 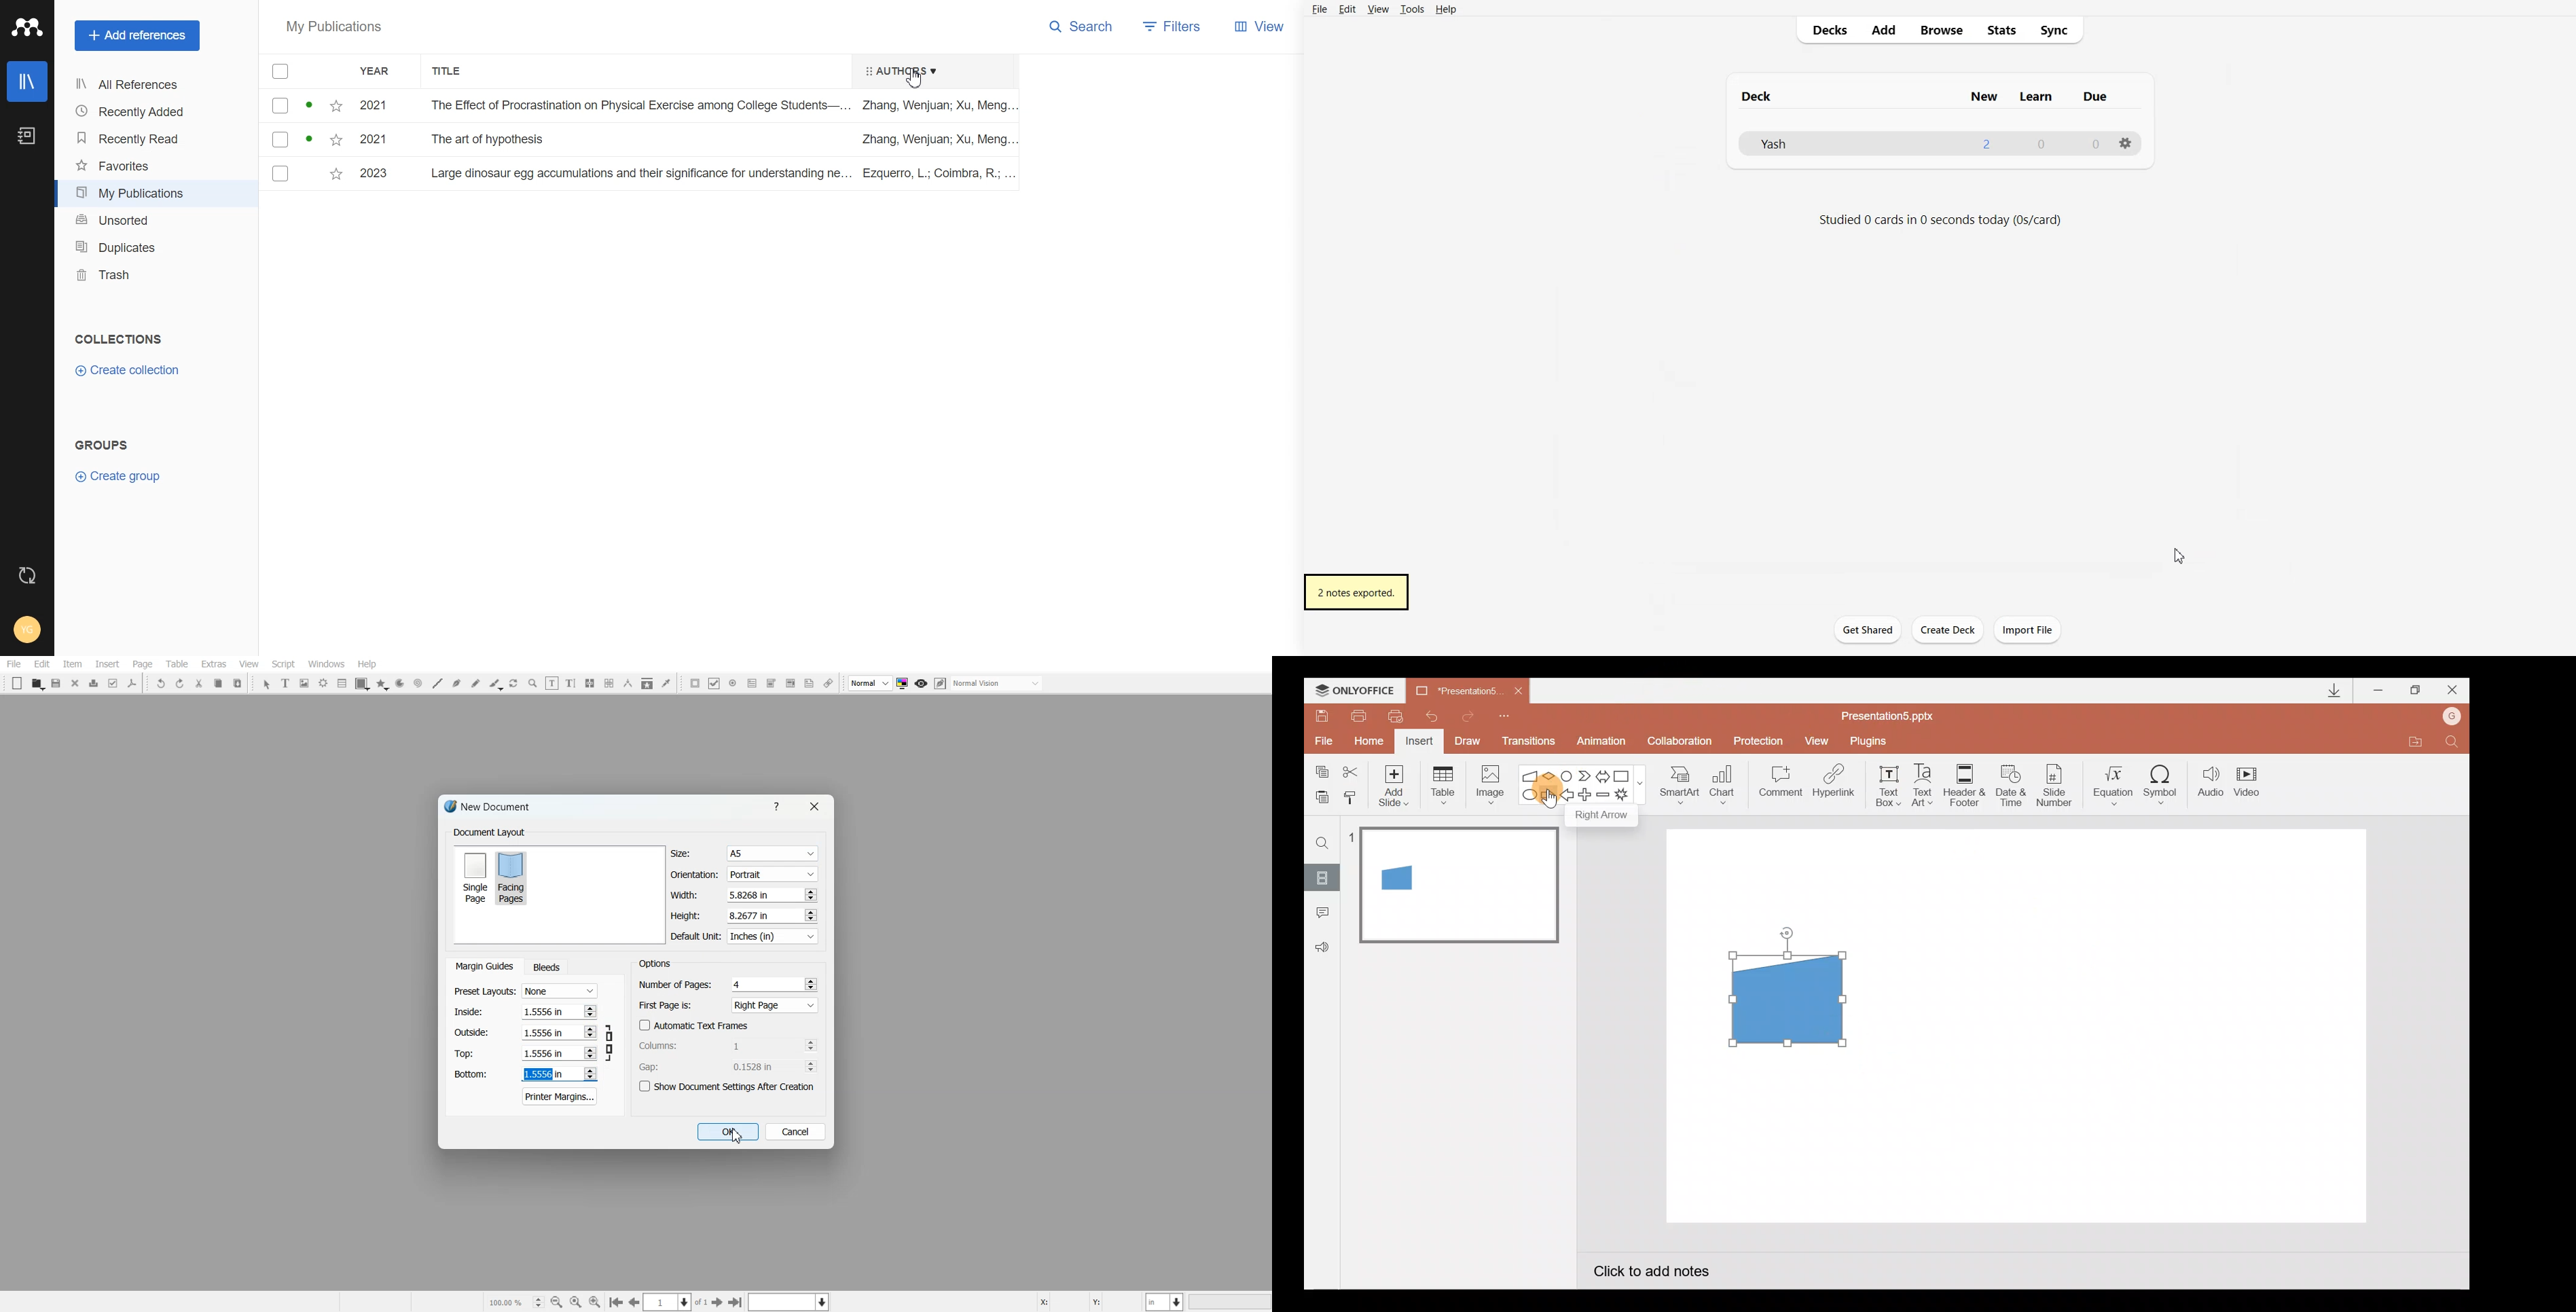 What do you see at coordinates (941, 683) in the screenshot?
I see `Edit in preview mode` at bounding box center [941, 683].